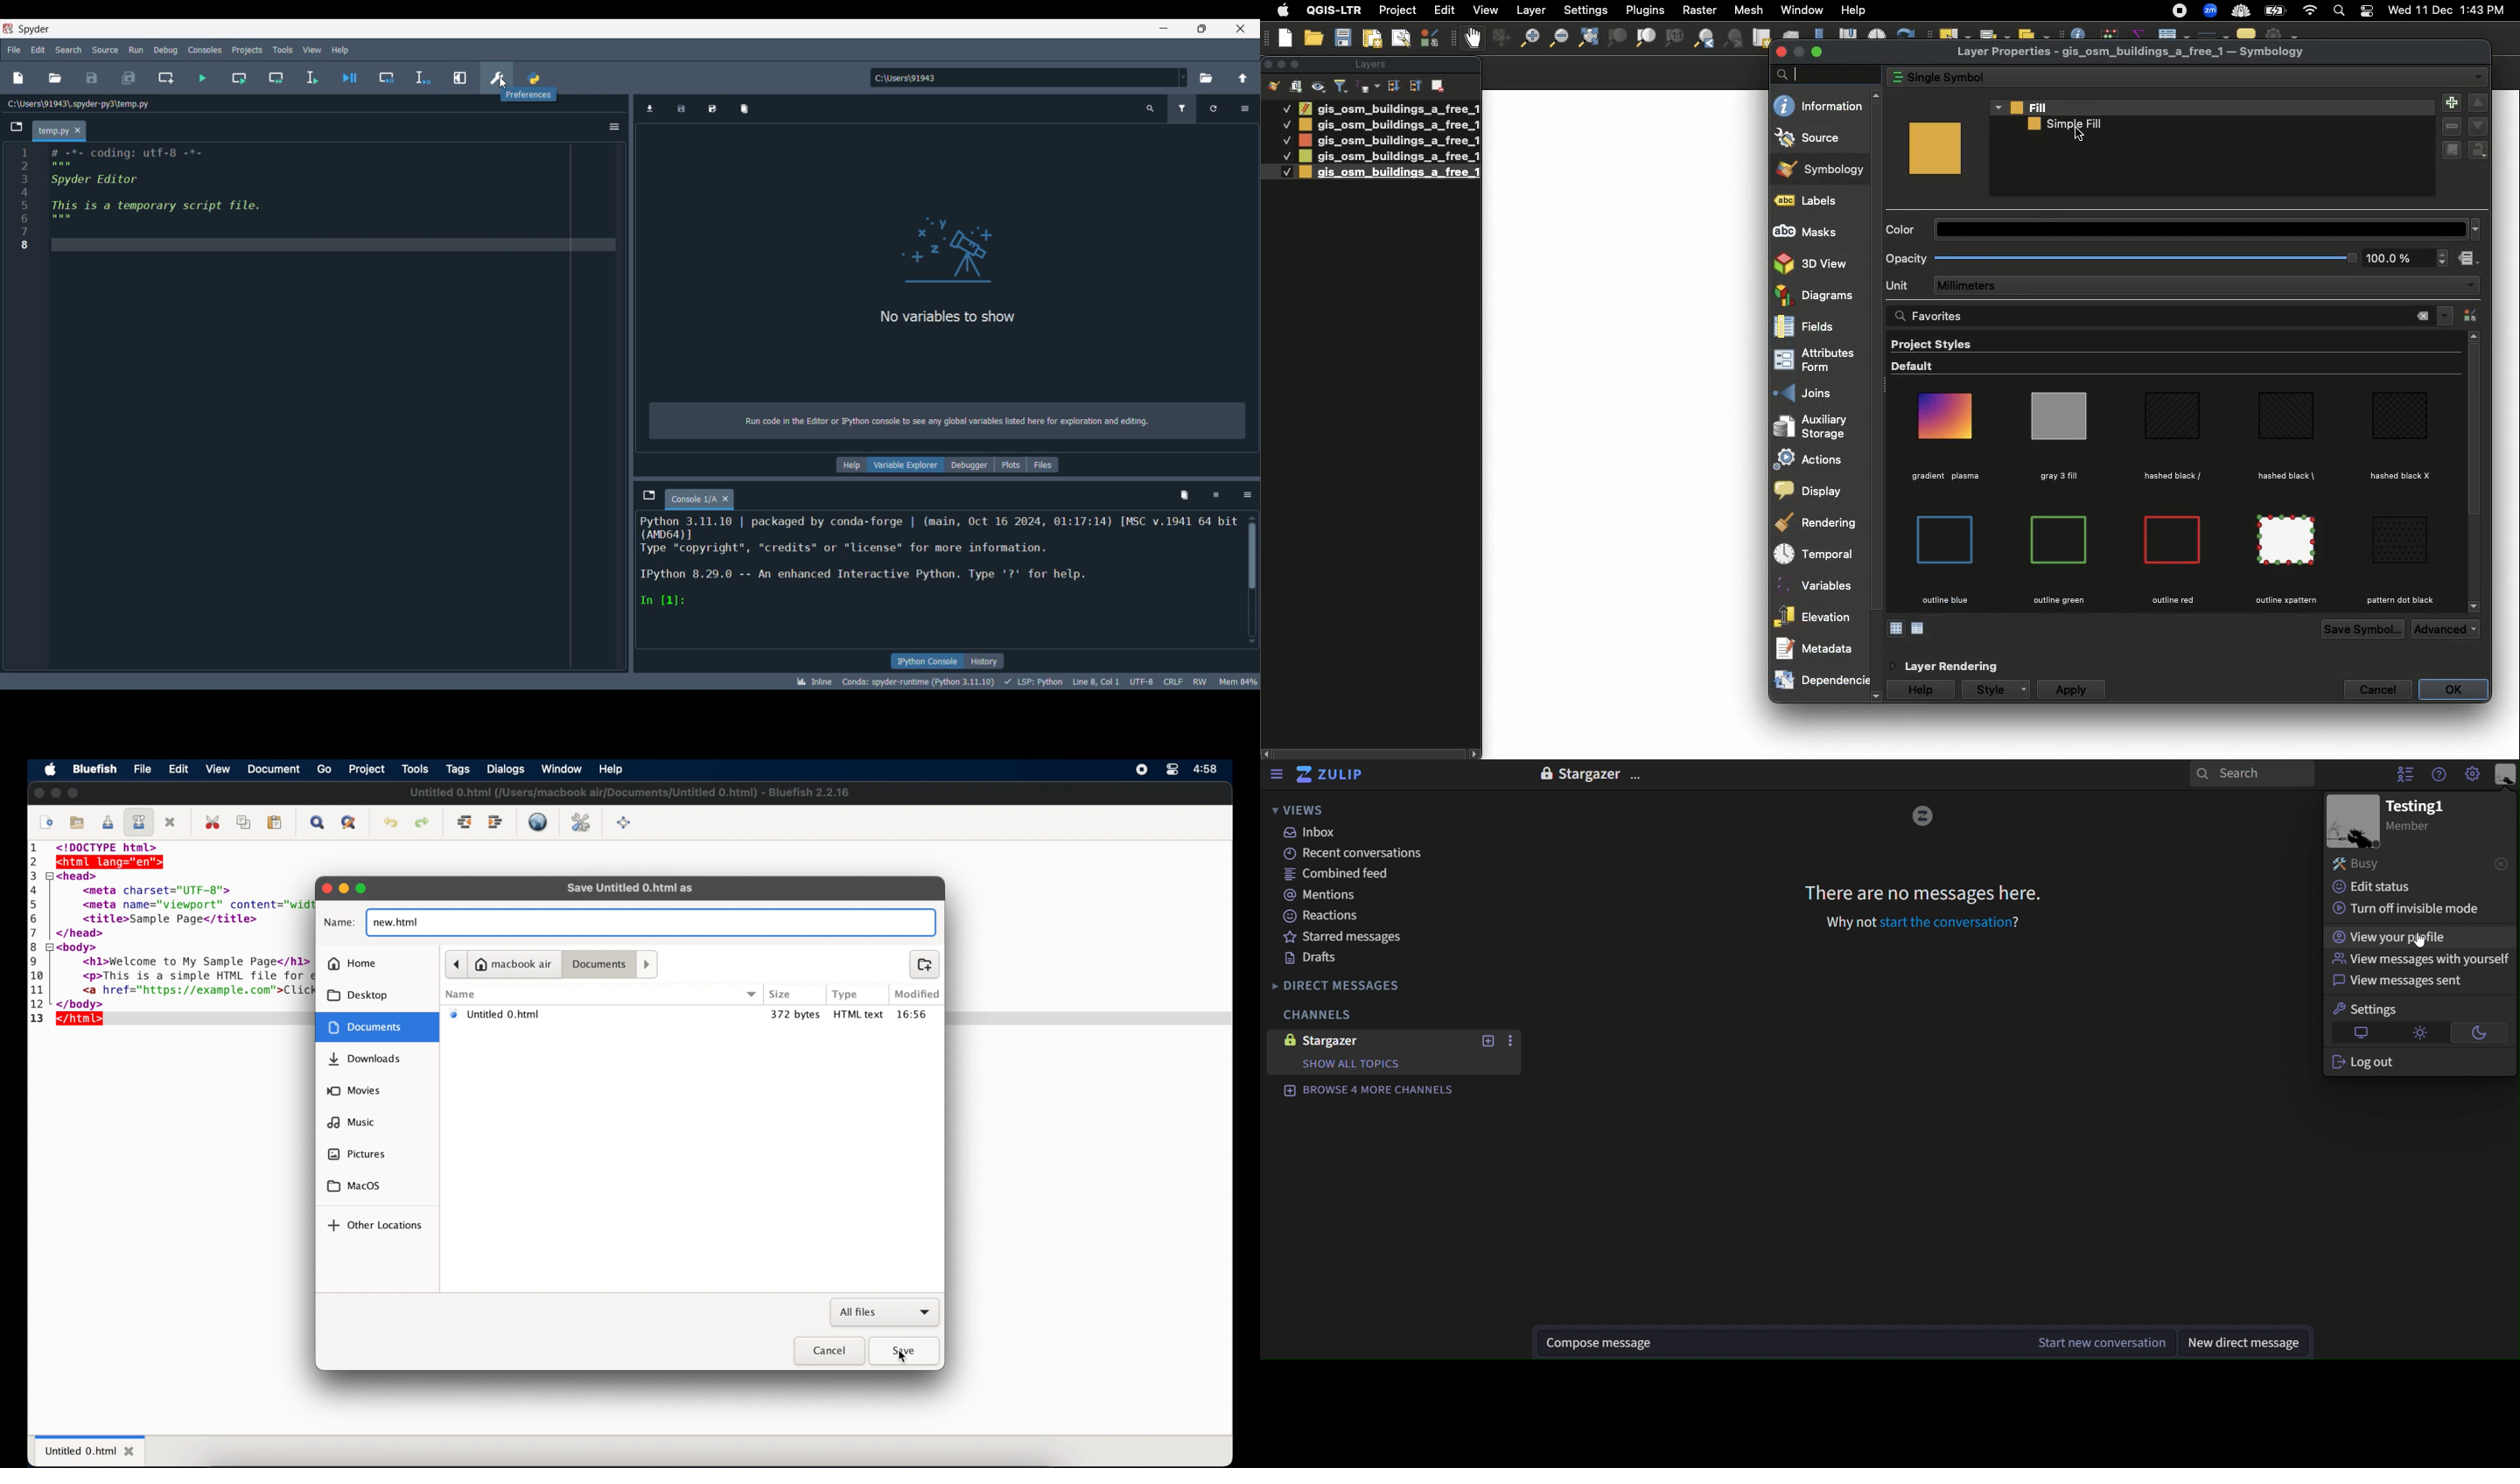  Describe the element at coordinates (1323, 896) in the screenshot. I see `mentions` at that location.